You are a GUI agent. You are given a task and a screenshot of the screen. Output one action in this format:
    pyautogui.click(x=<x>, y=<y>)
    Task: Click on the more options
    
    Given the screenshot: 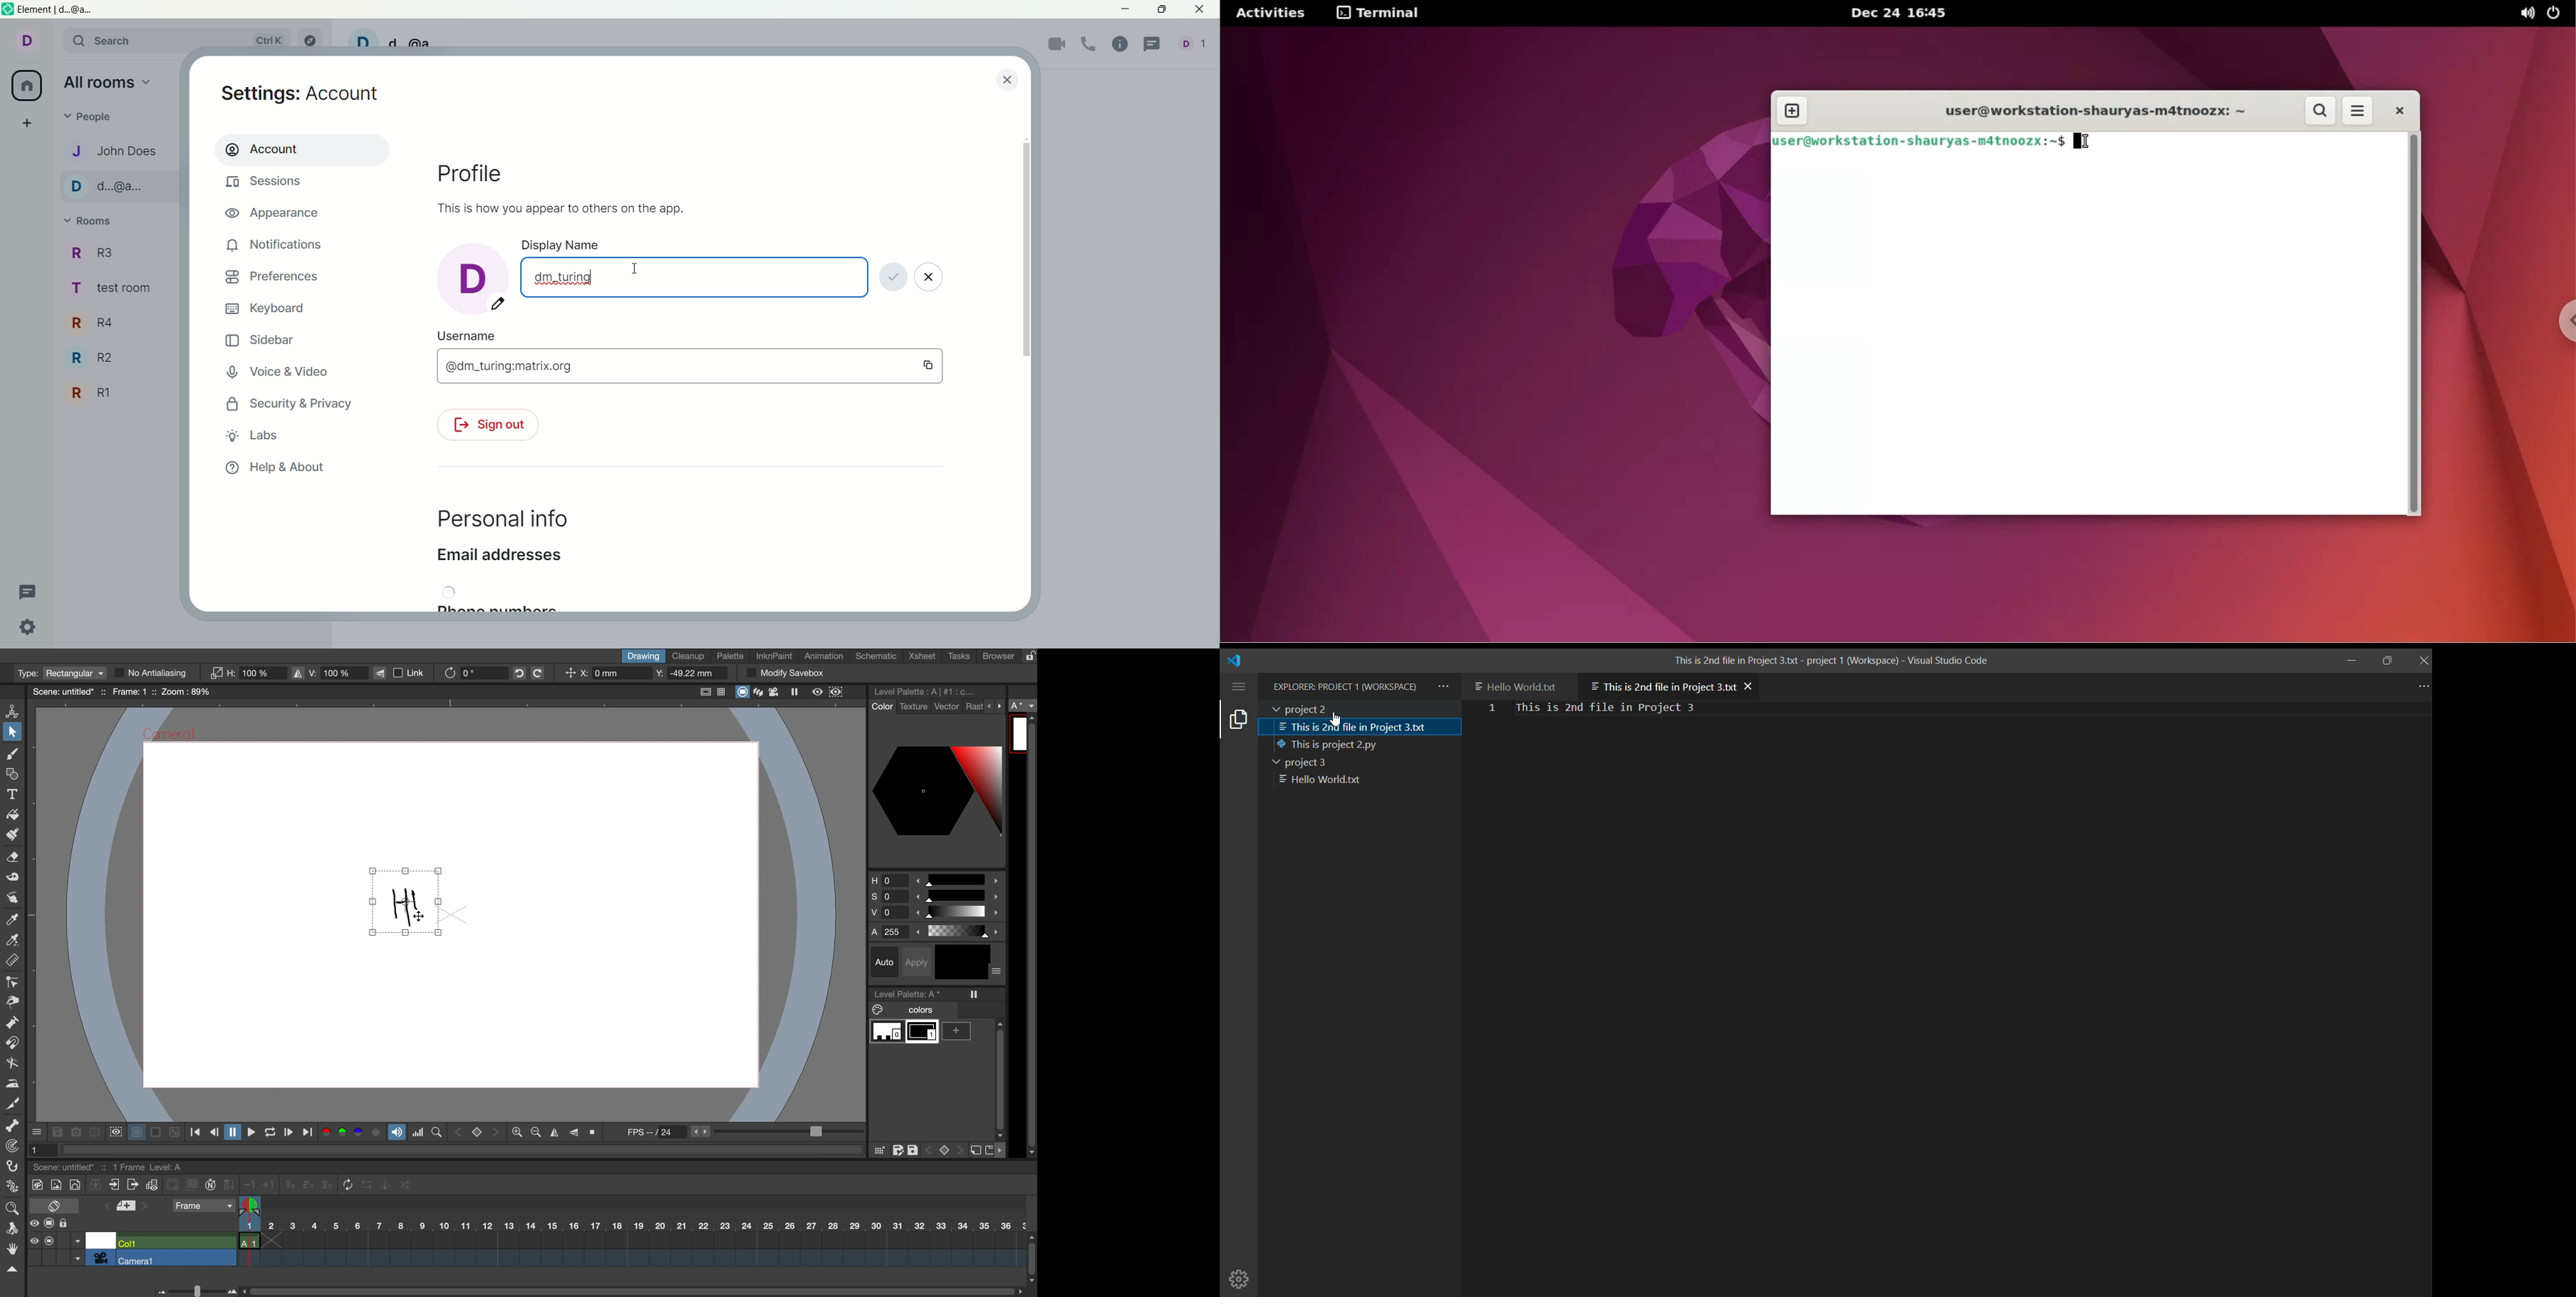 What is the action you would take?
    pyautogui.click(x=995, y=705)
    